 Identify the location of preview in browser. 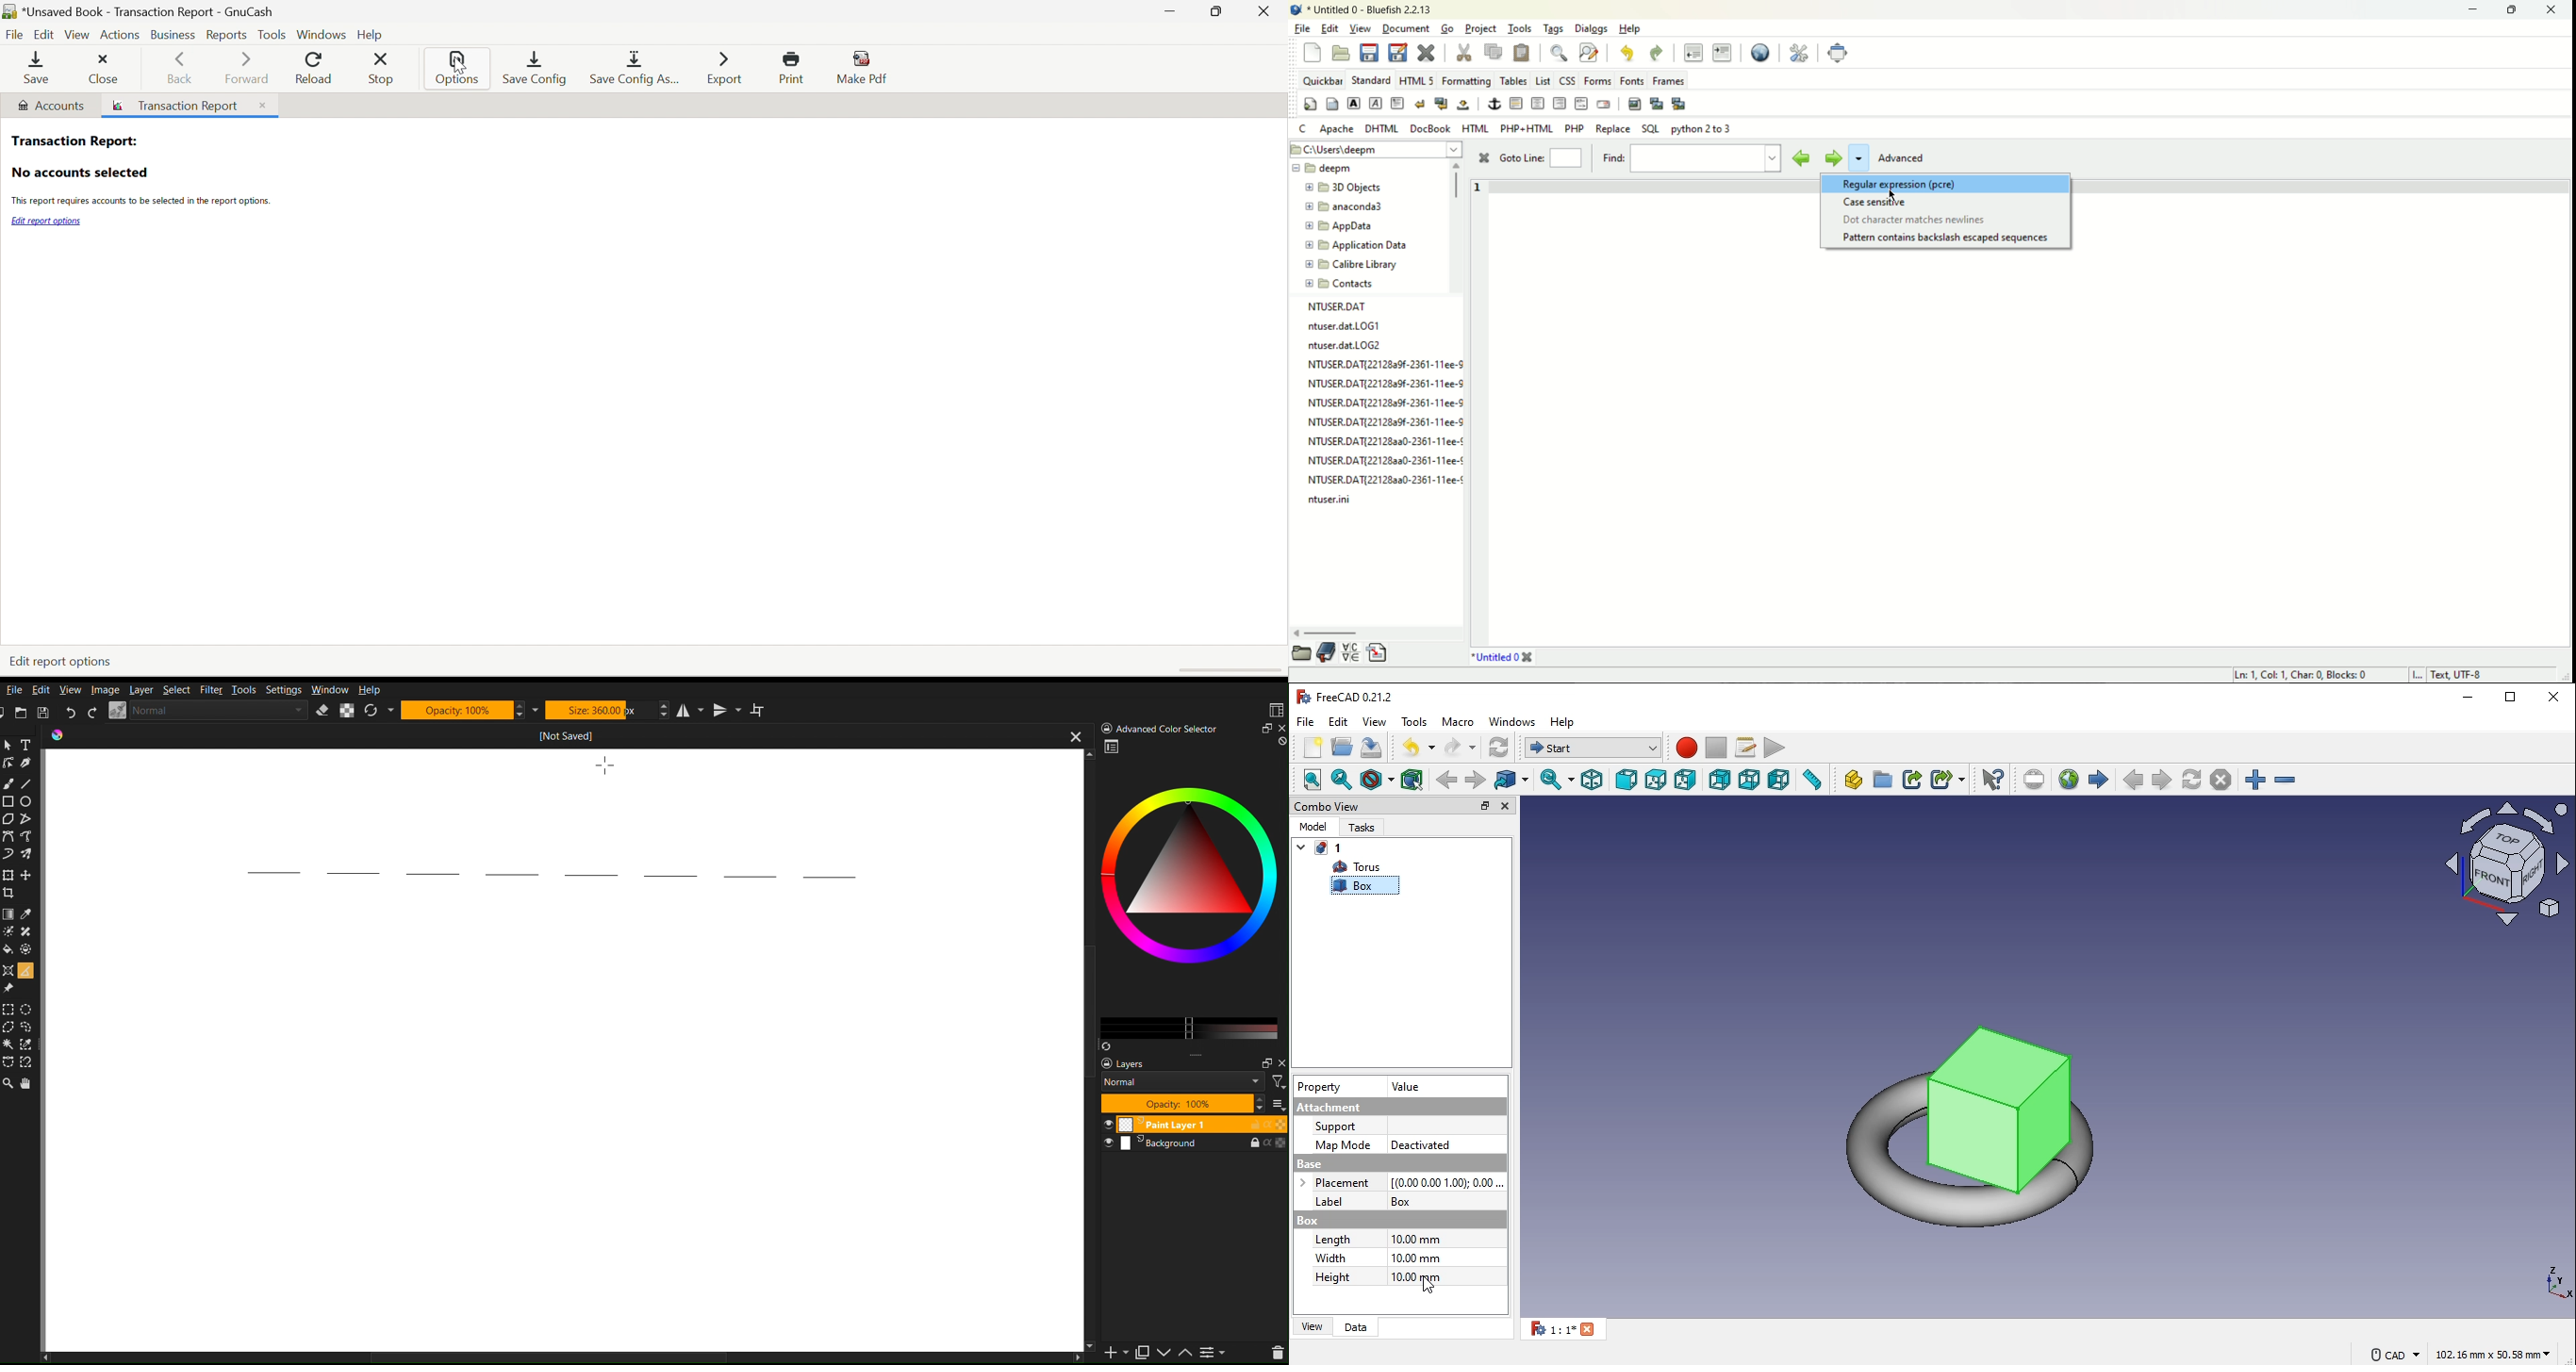
(1761, 52).